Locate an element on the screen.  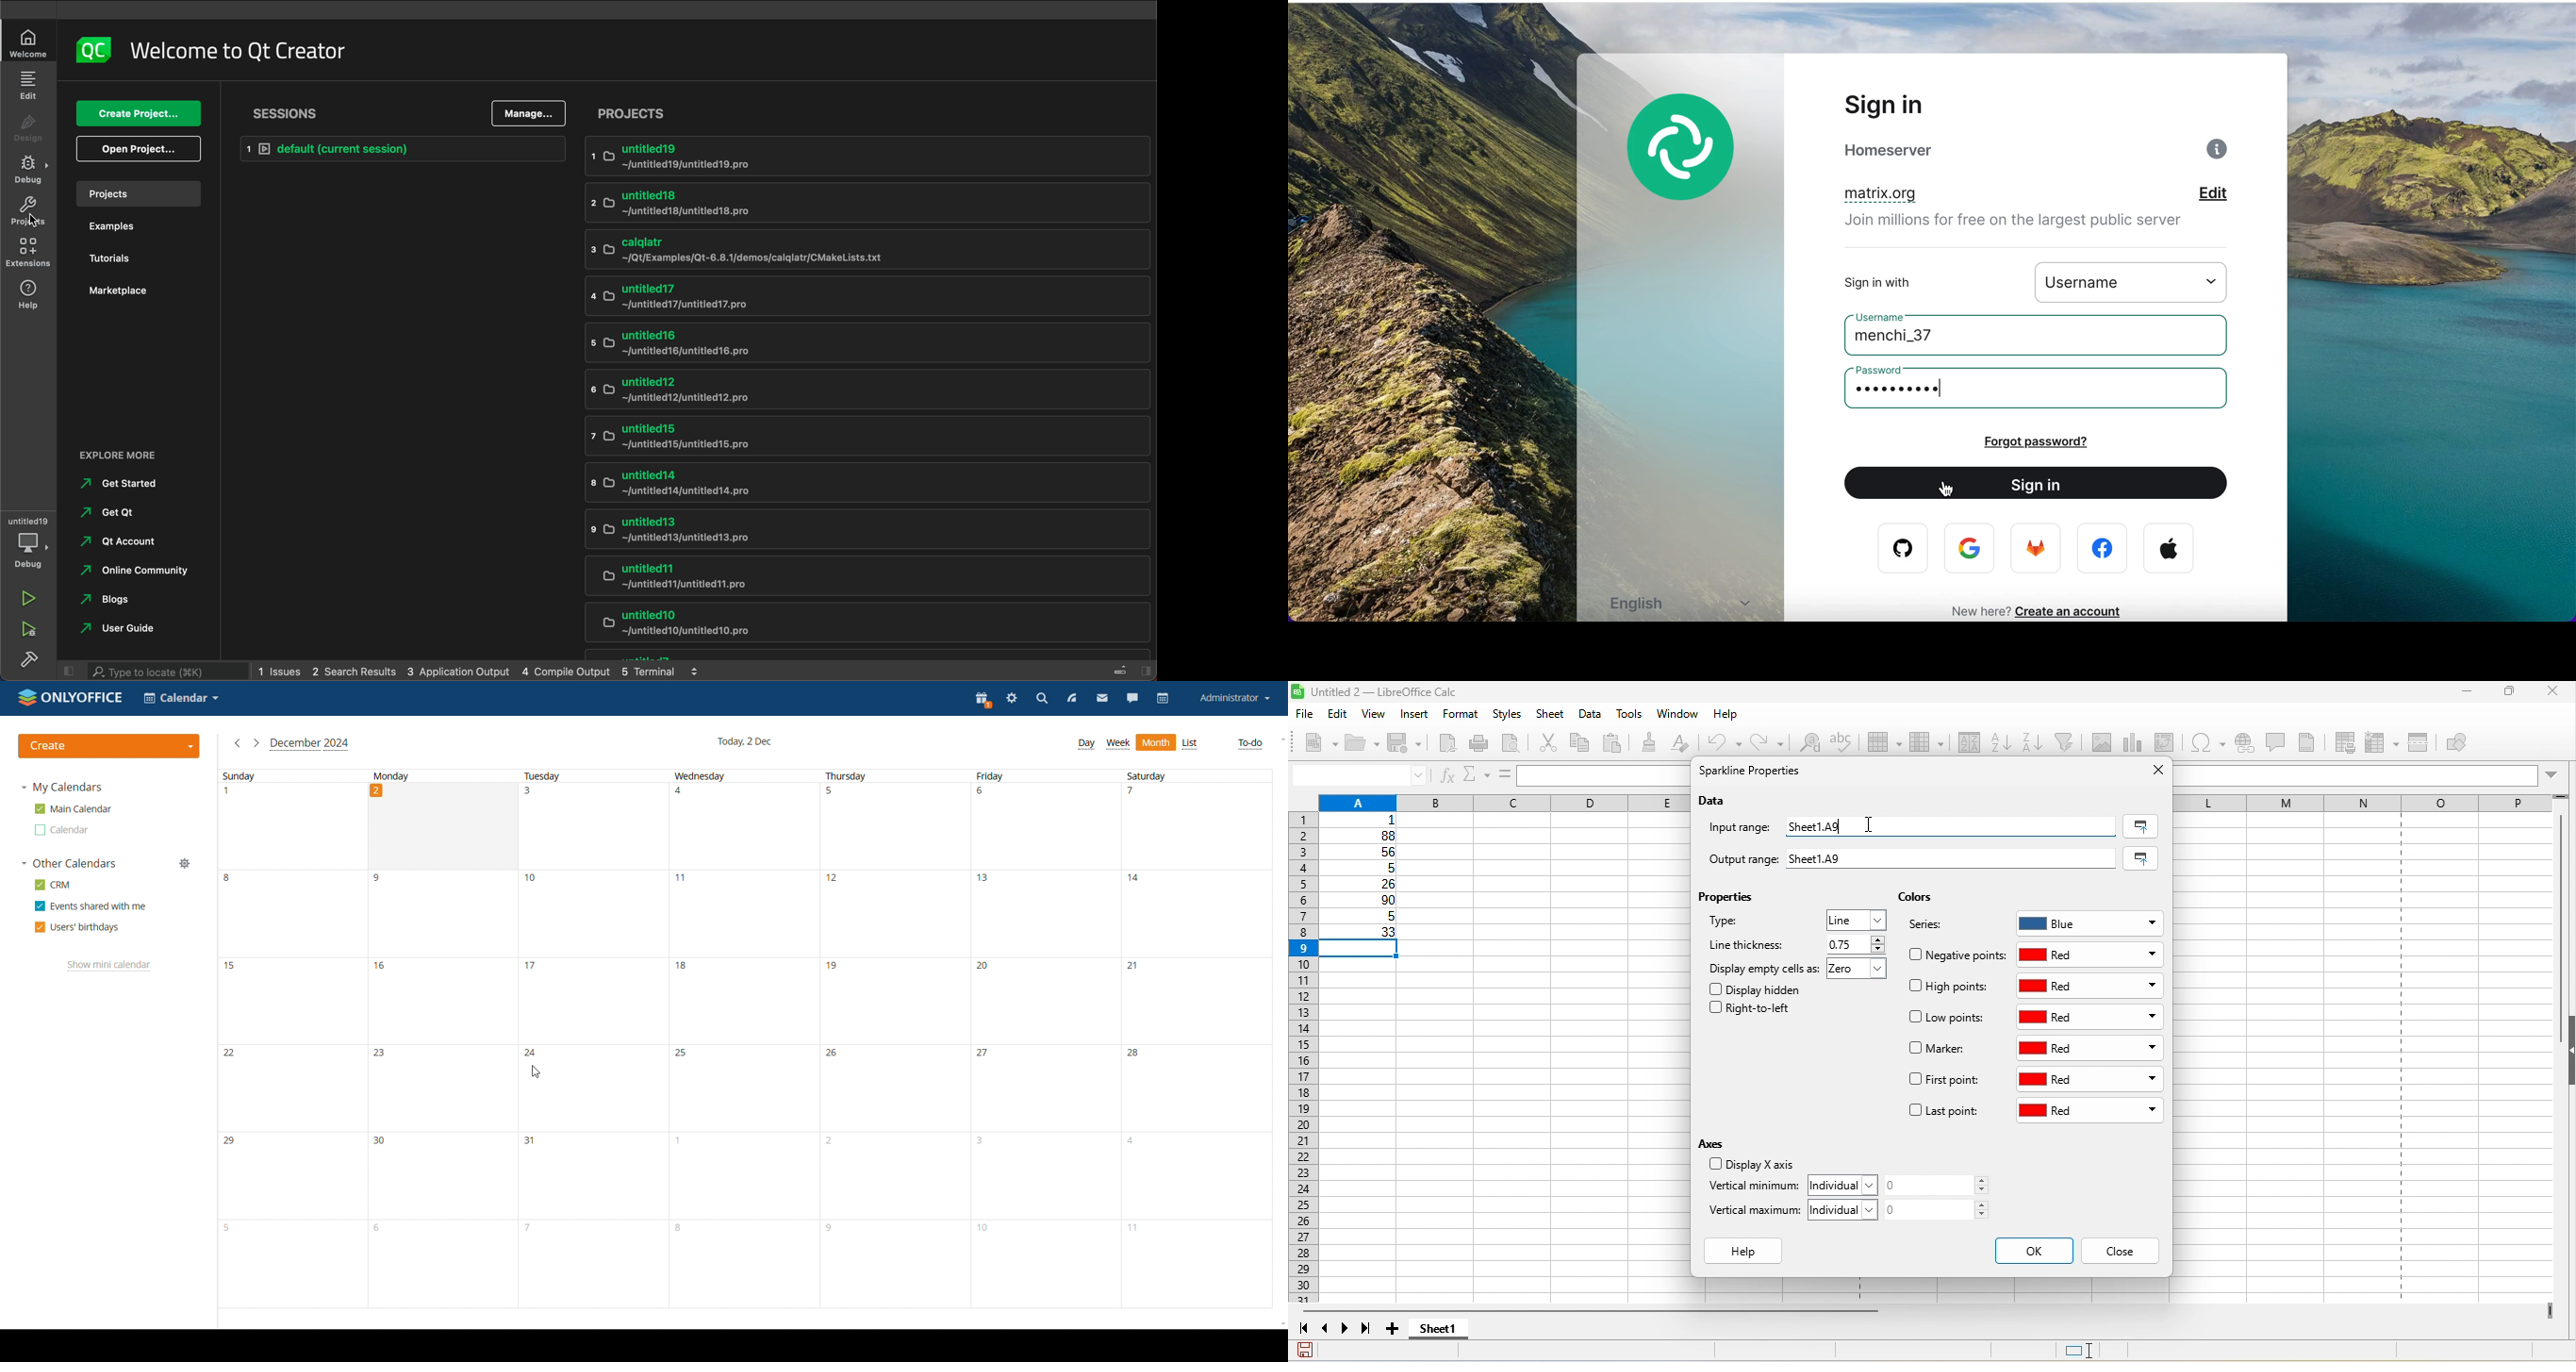
first point is located at coordinates (1944, 1082).